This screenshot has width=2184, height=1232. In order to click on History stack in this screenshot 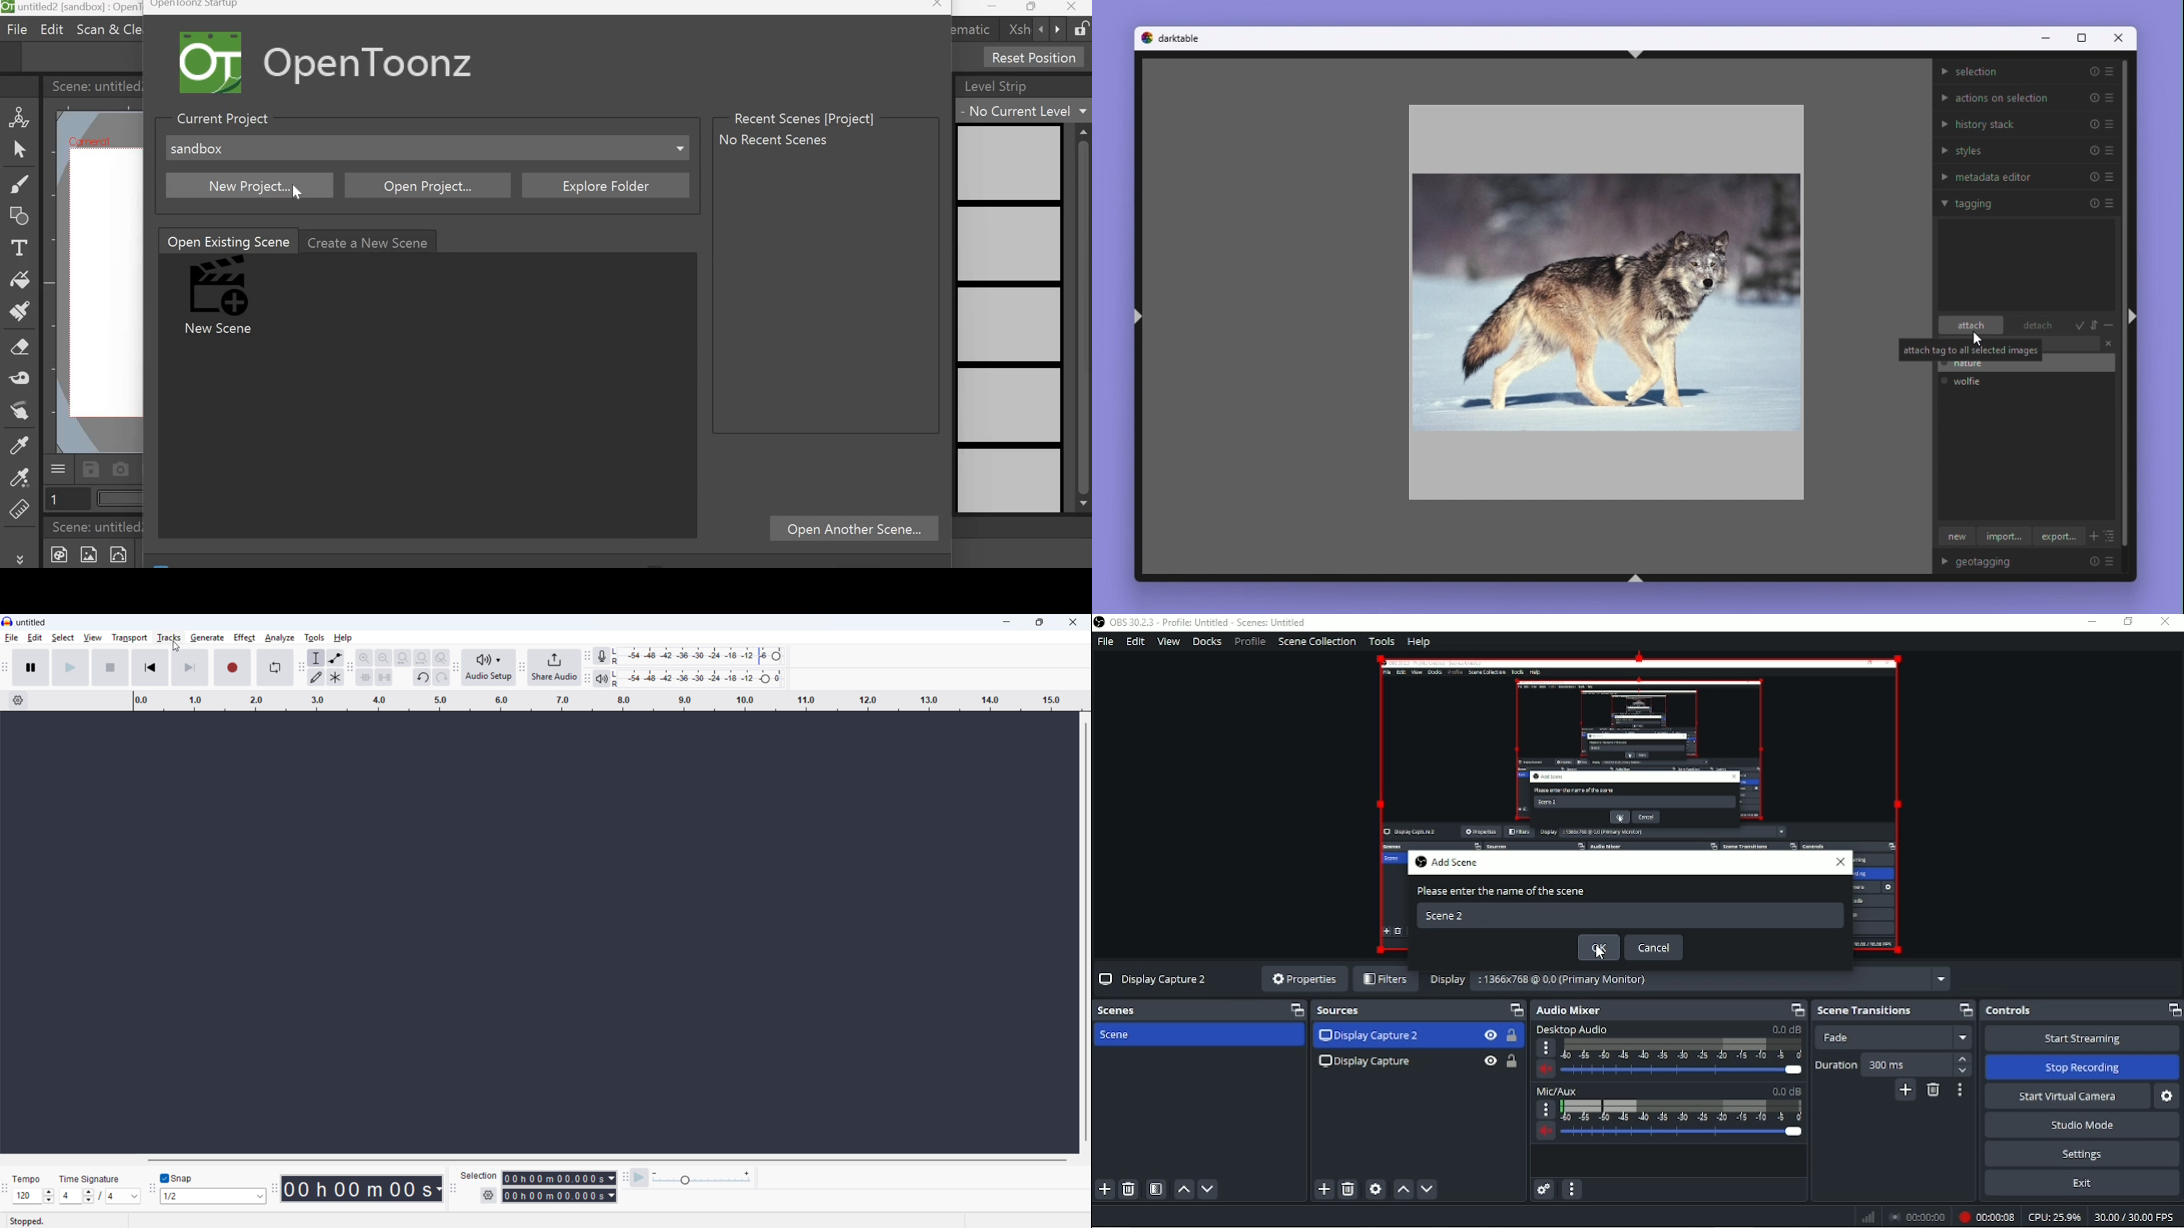, I will do `click(2027, 123)`.